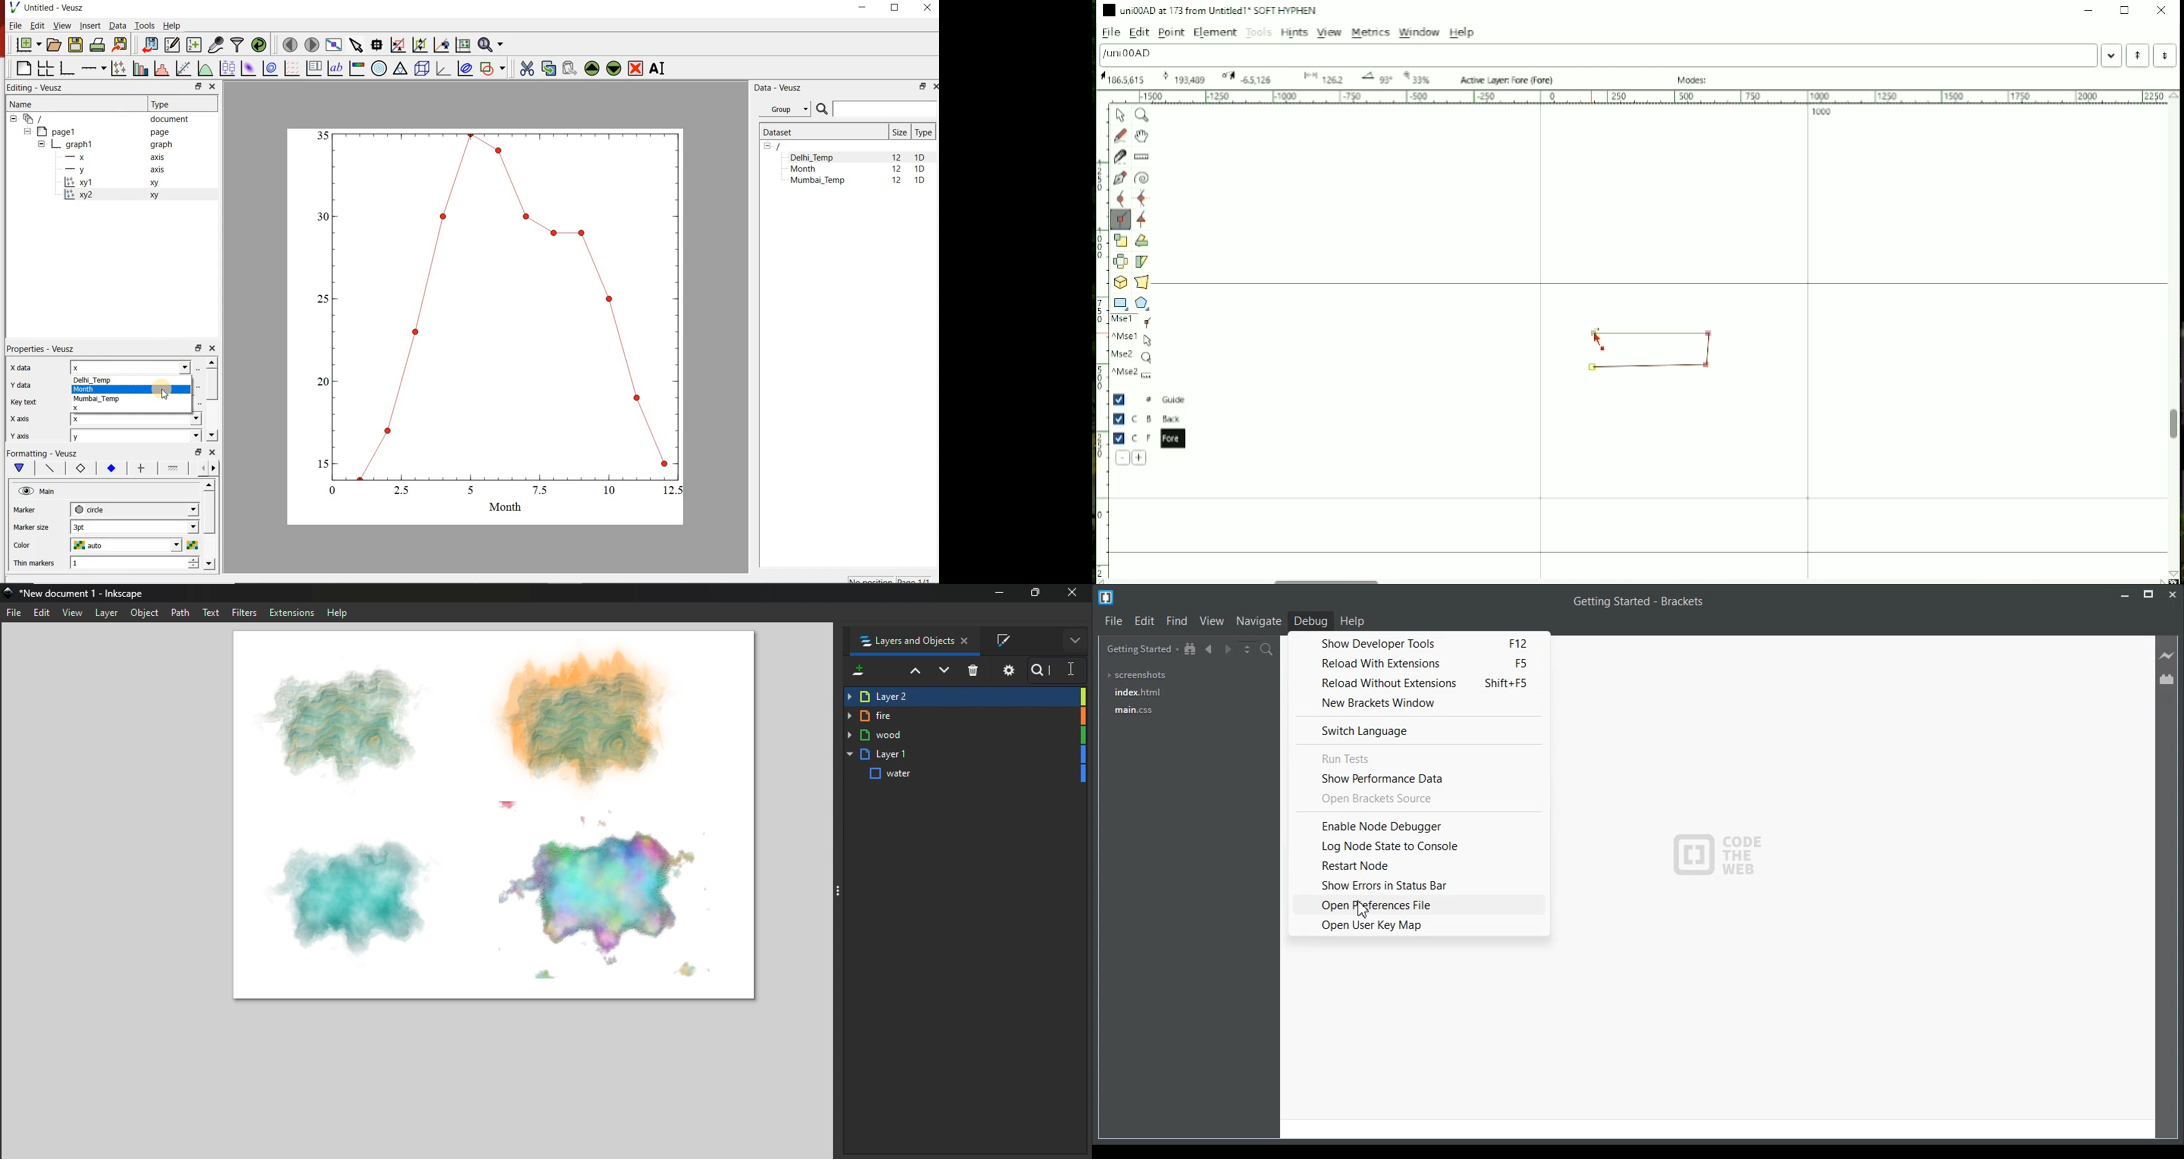 The width and height of the screenshot is (2184, 1176). Describe the element at coordinates (1417, 730) in the screenshot. I see `Switch Language` at that location.